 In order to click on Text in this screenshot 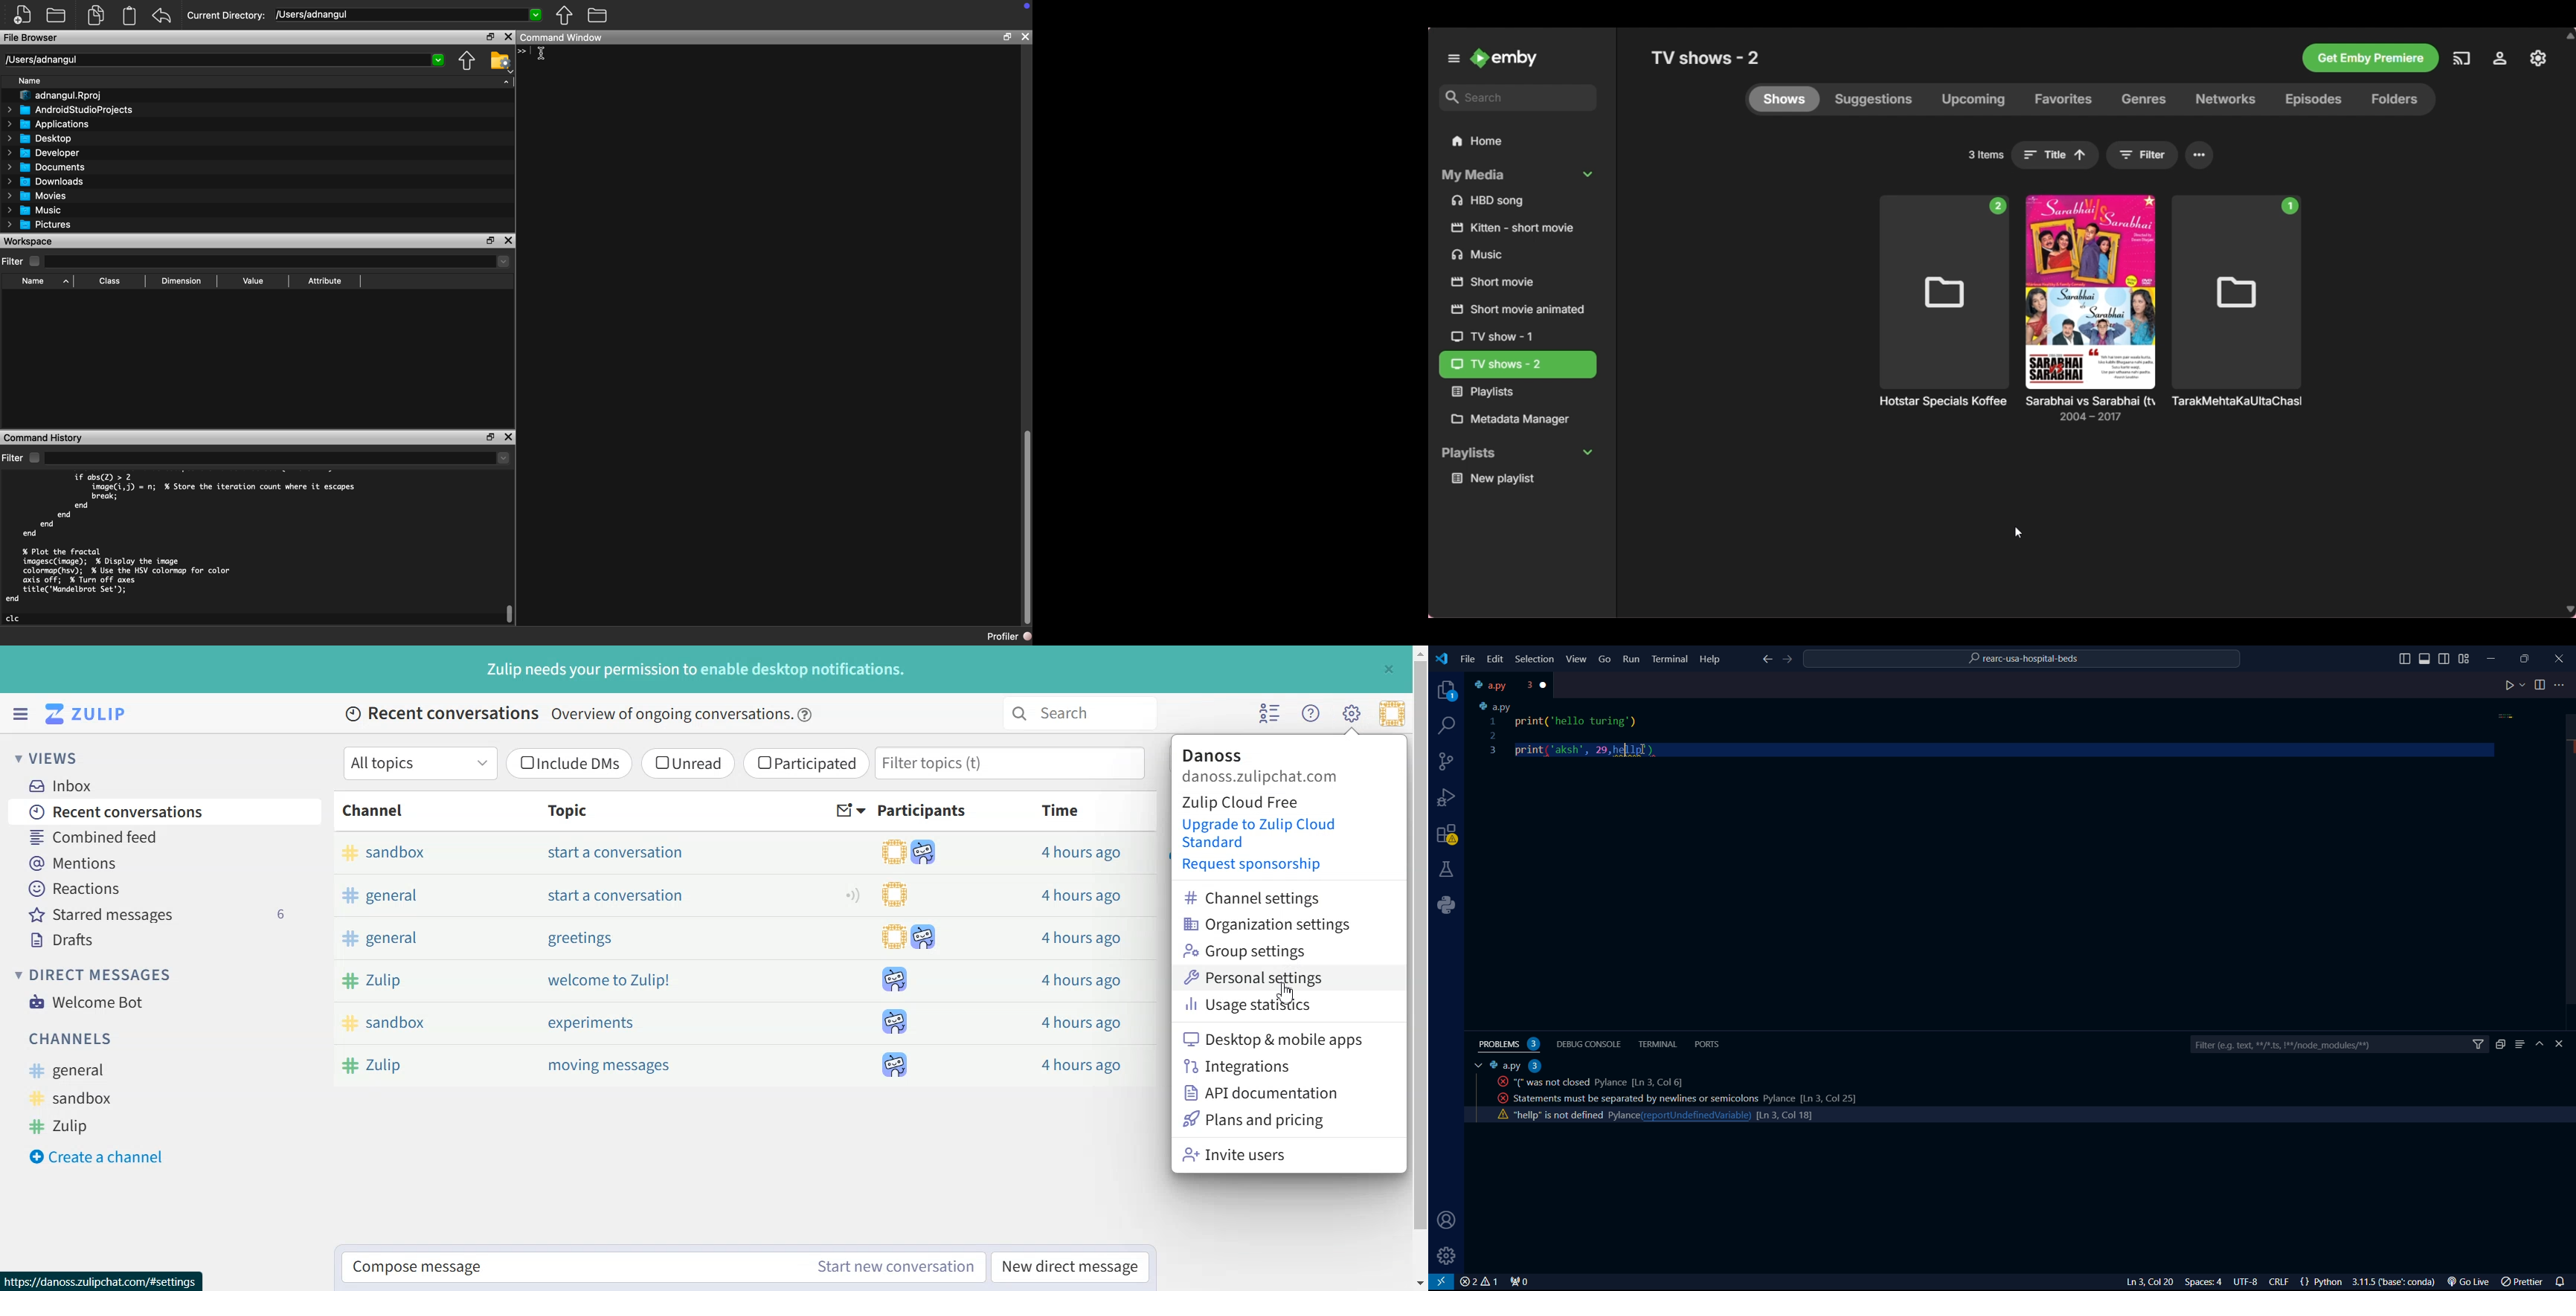, I will do `click(697, 669)`.